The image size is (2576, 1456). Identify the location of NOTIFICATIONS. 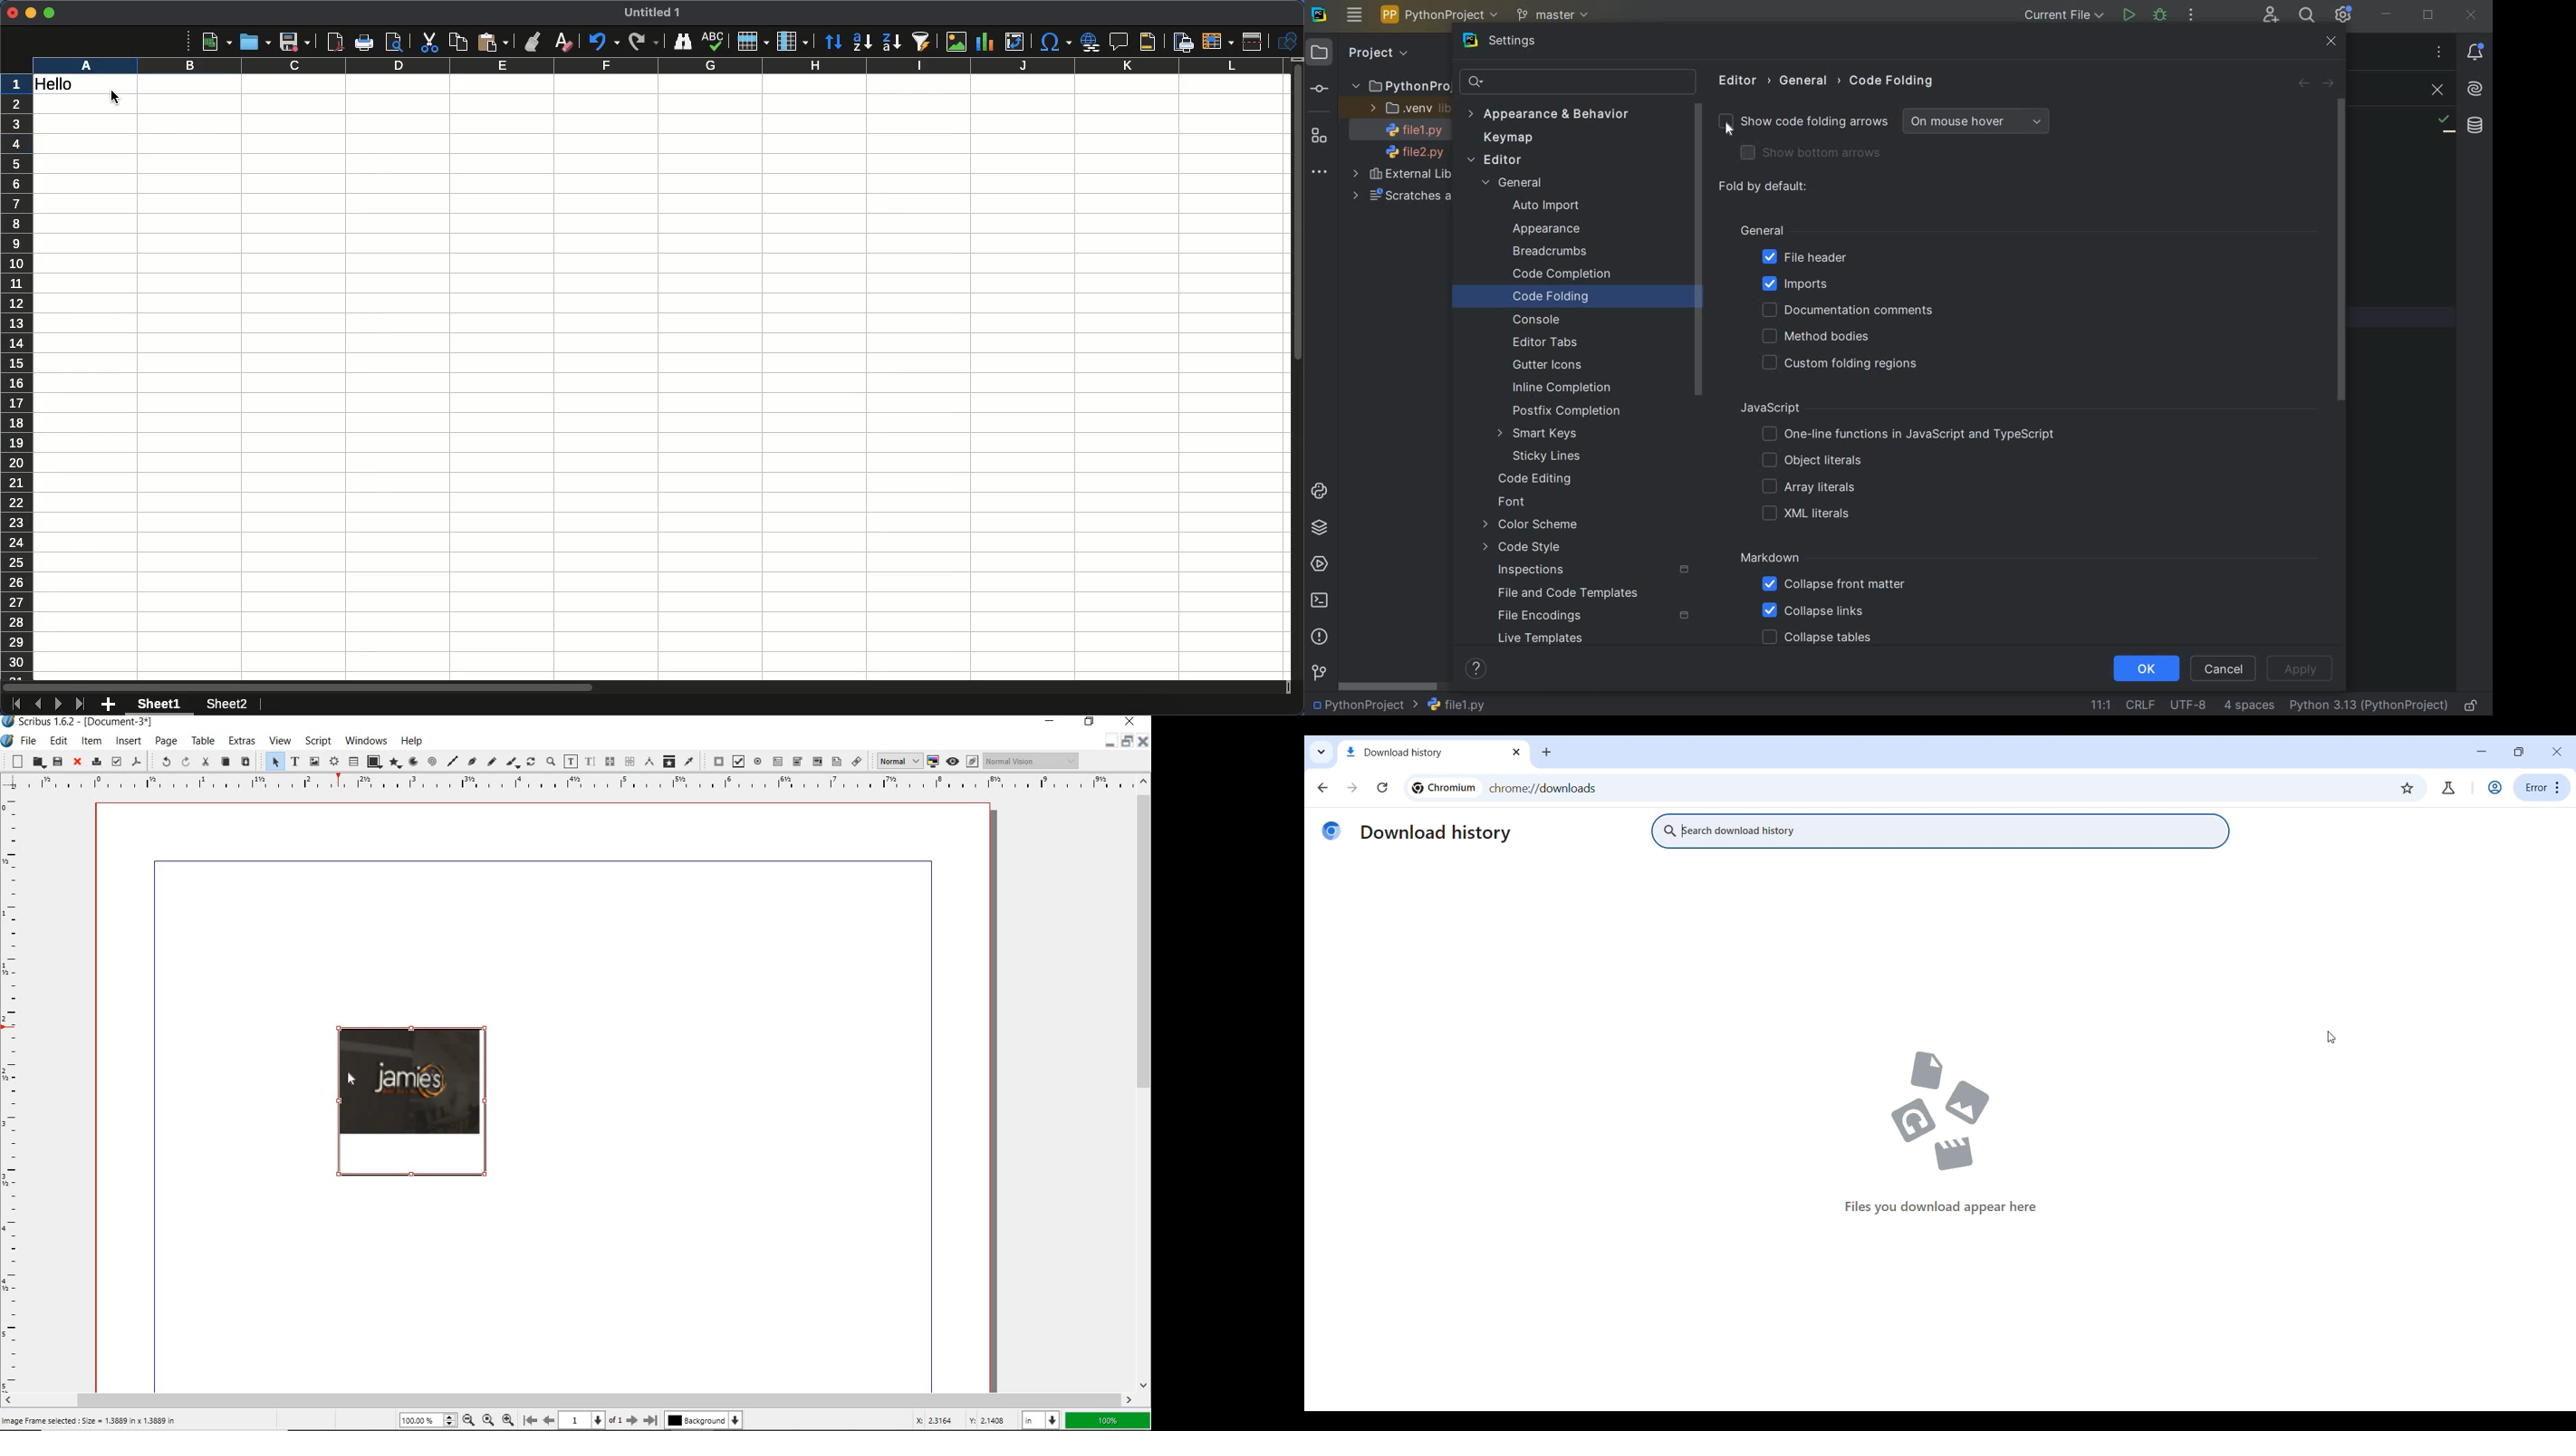
(2476, 52).